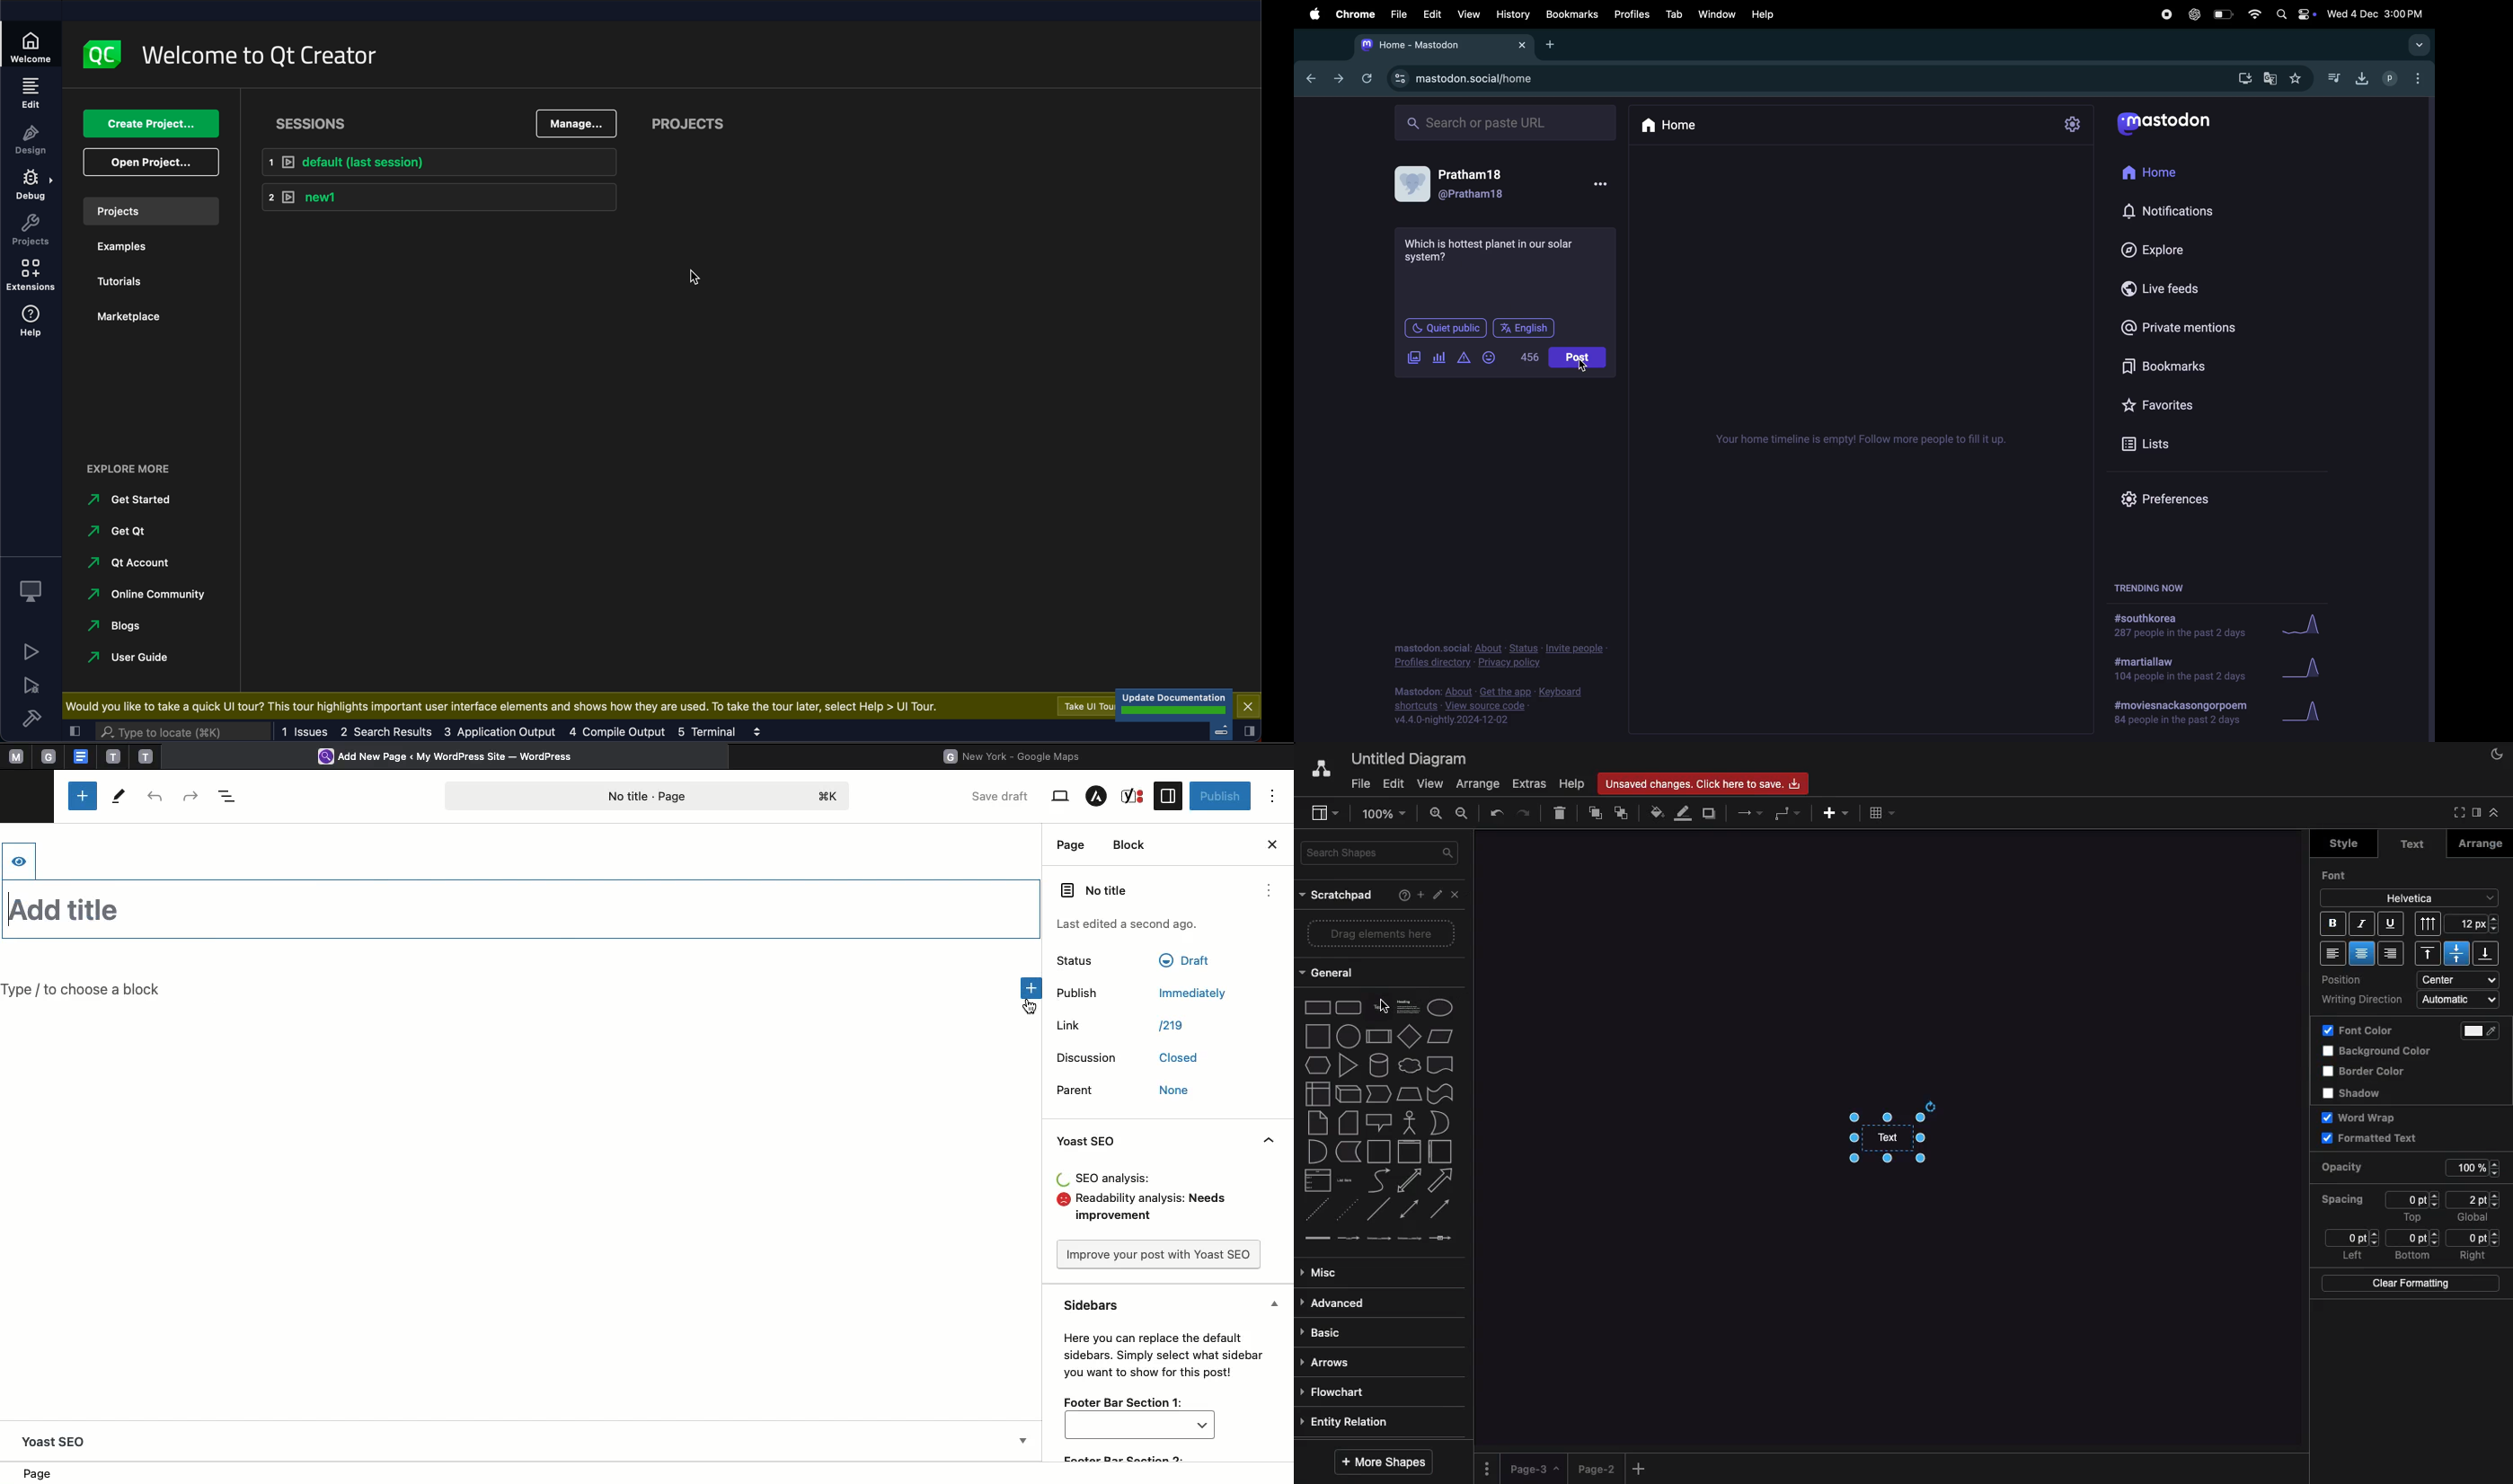 This screenshot has height=1484, width=2520. Describe the element at coordinates (118, 796) in the screenshot. I see `Tools` at that location.